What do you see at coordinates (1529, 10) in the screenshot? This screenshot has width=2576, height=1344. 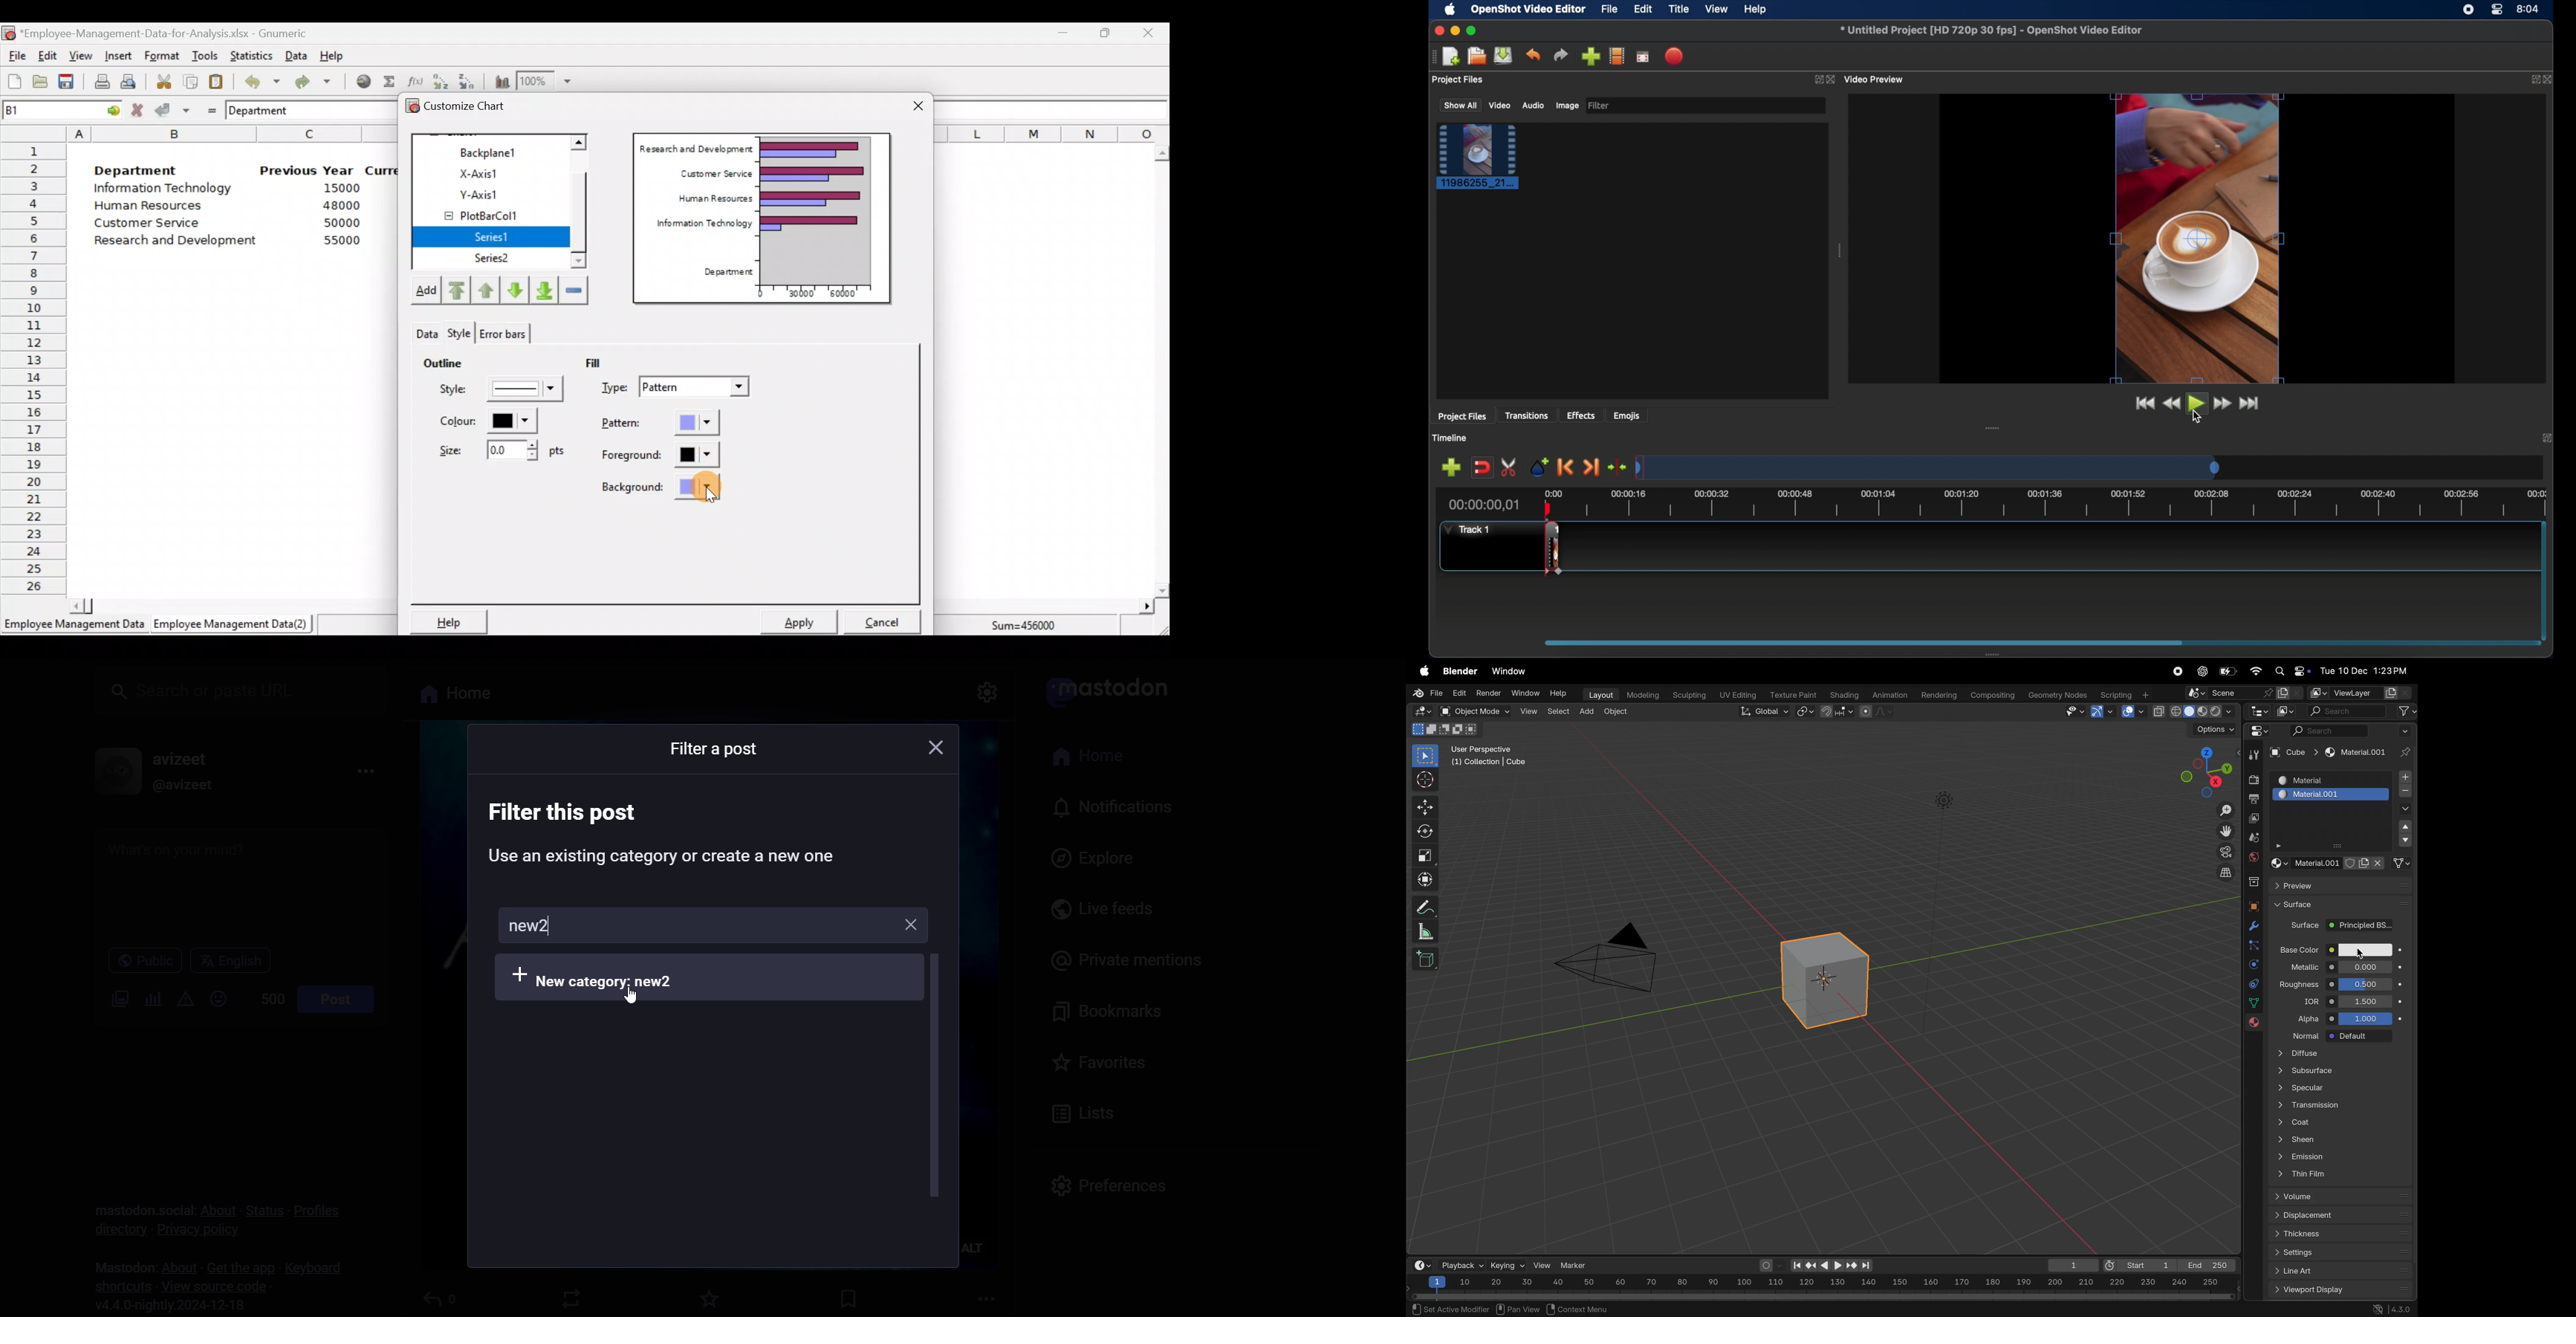 I see `openshot video editor` at bounding box center [1529, 10].